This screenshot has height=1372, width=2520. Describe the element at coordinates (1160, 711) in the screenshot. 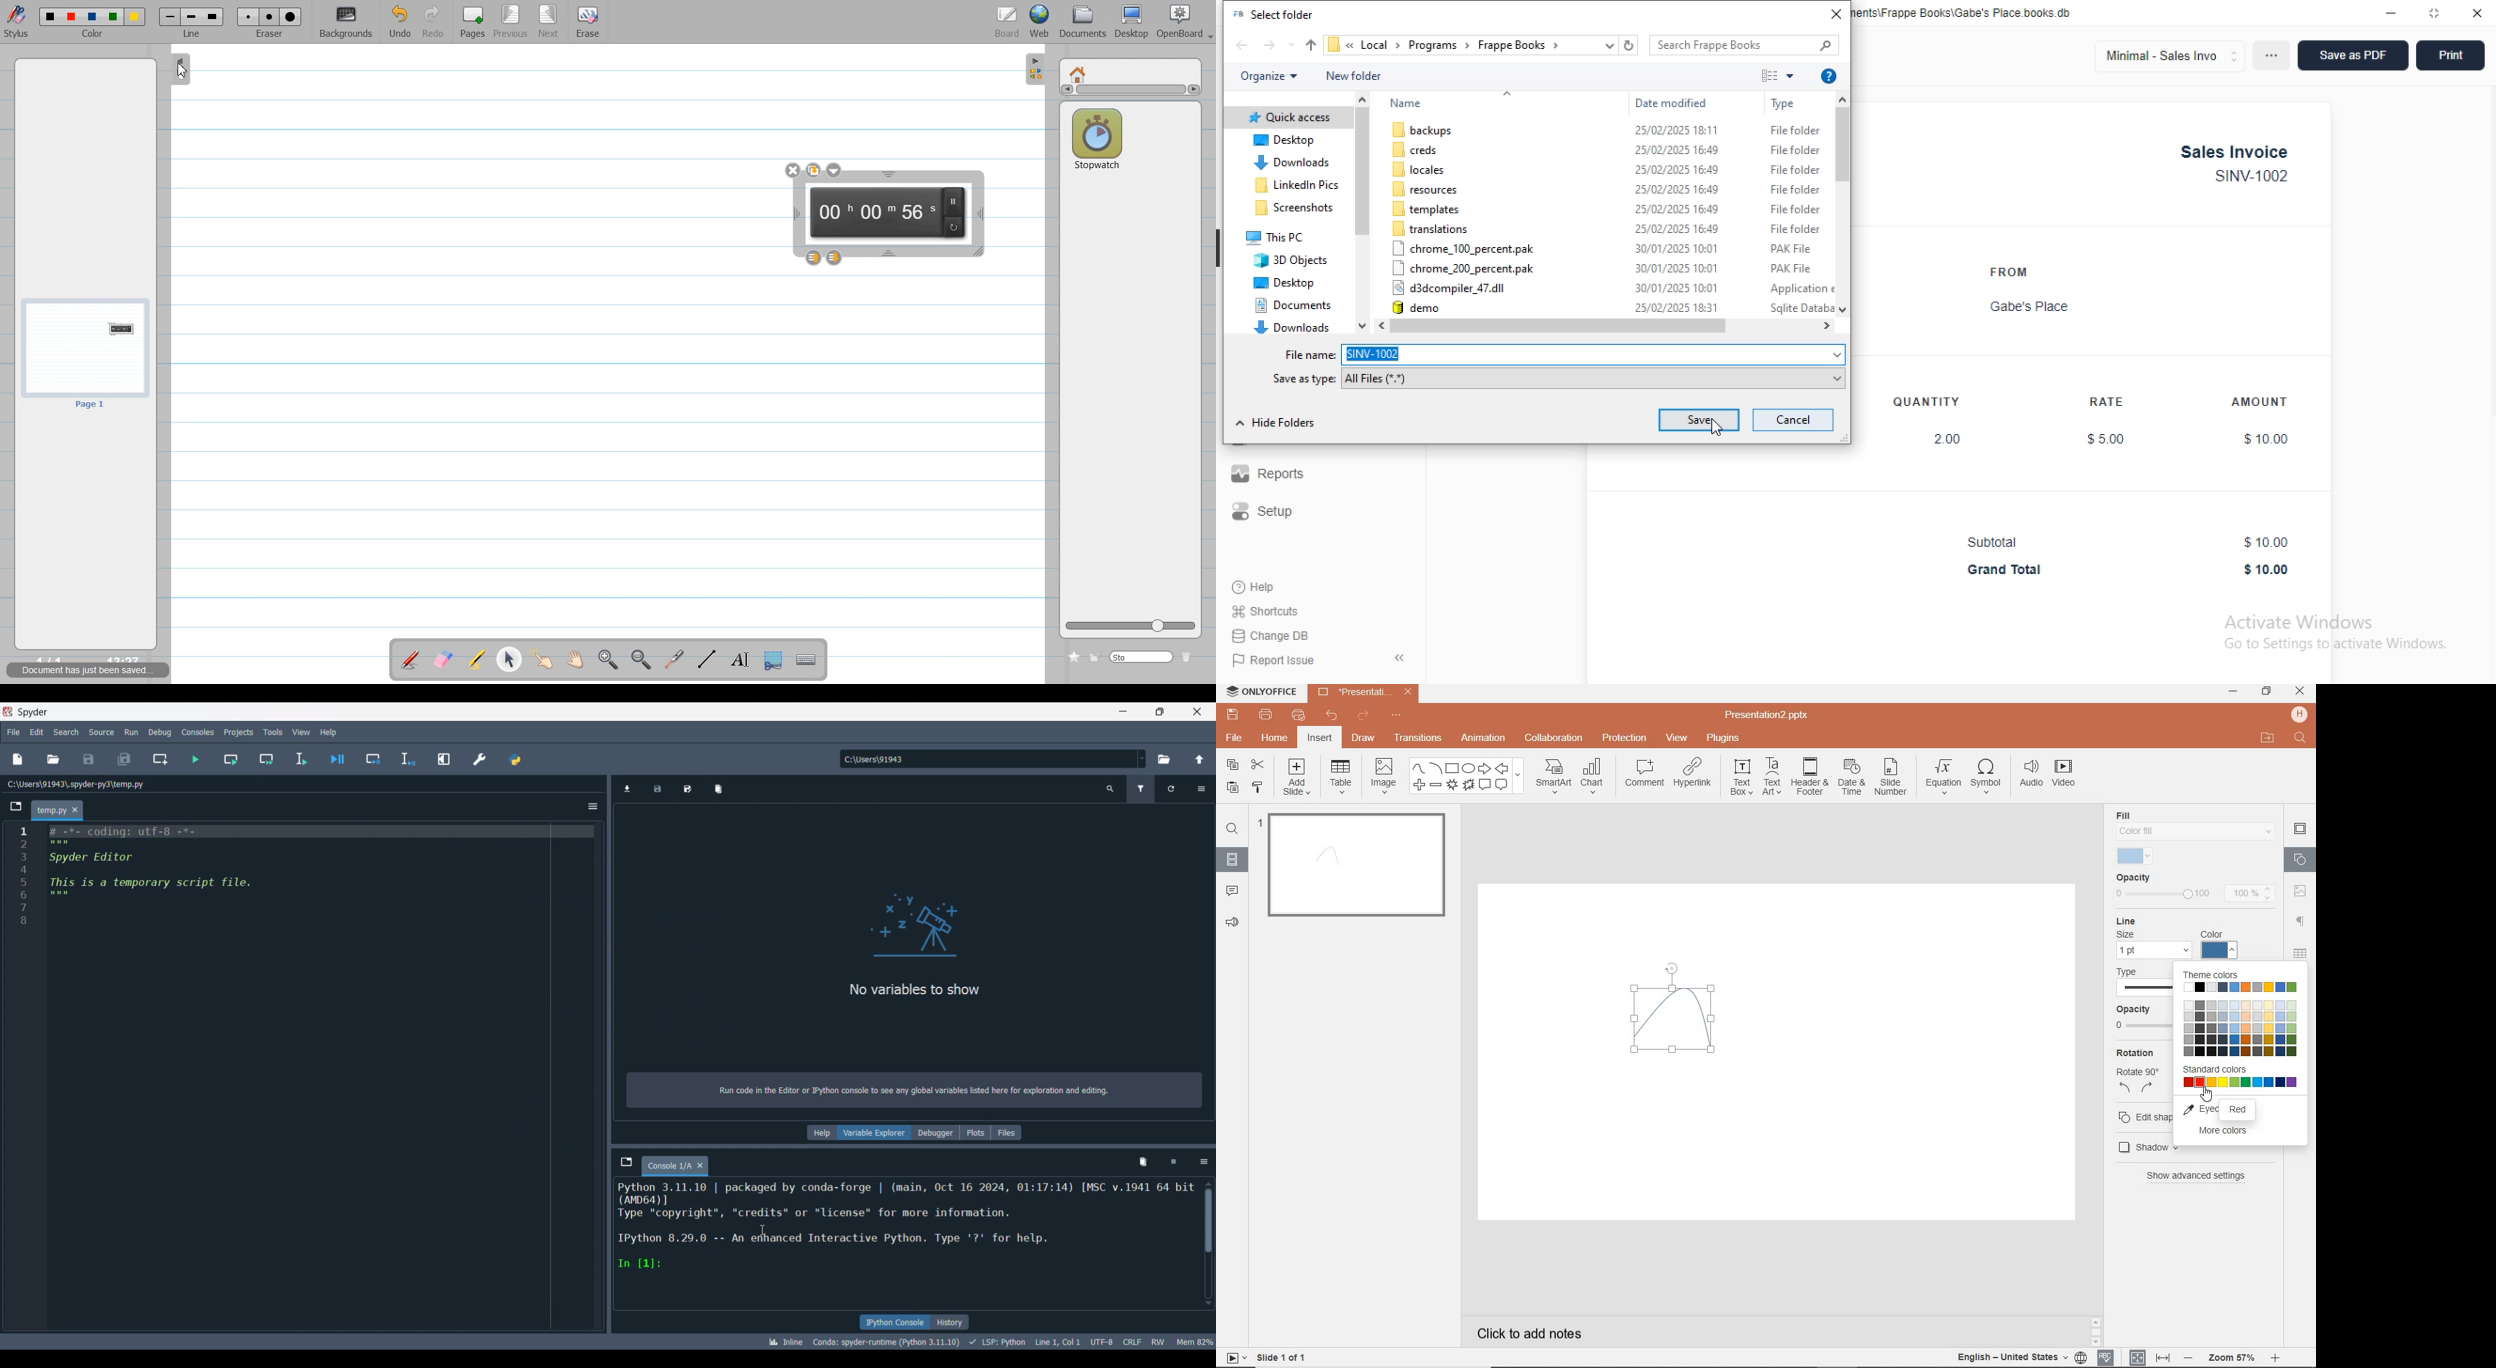

I see `Show interface in a smaller tab` at that location.